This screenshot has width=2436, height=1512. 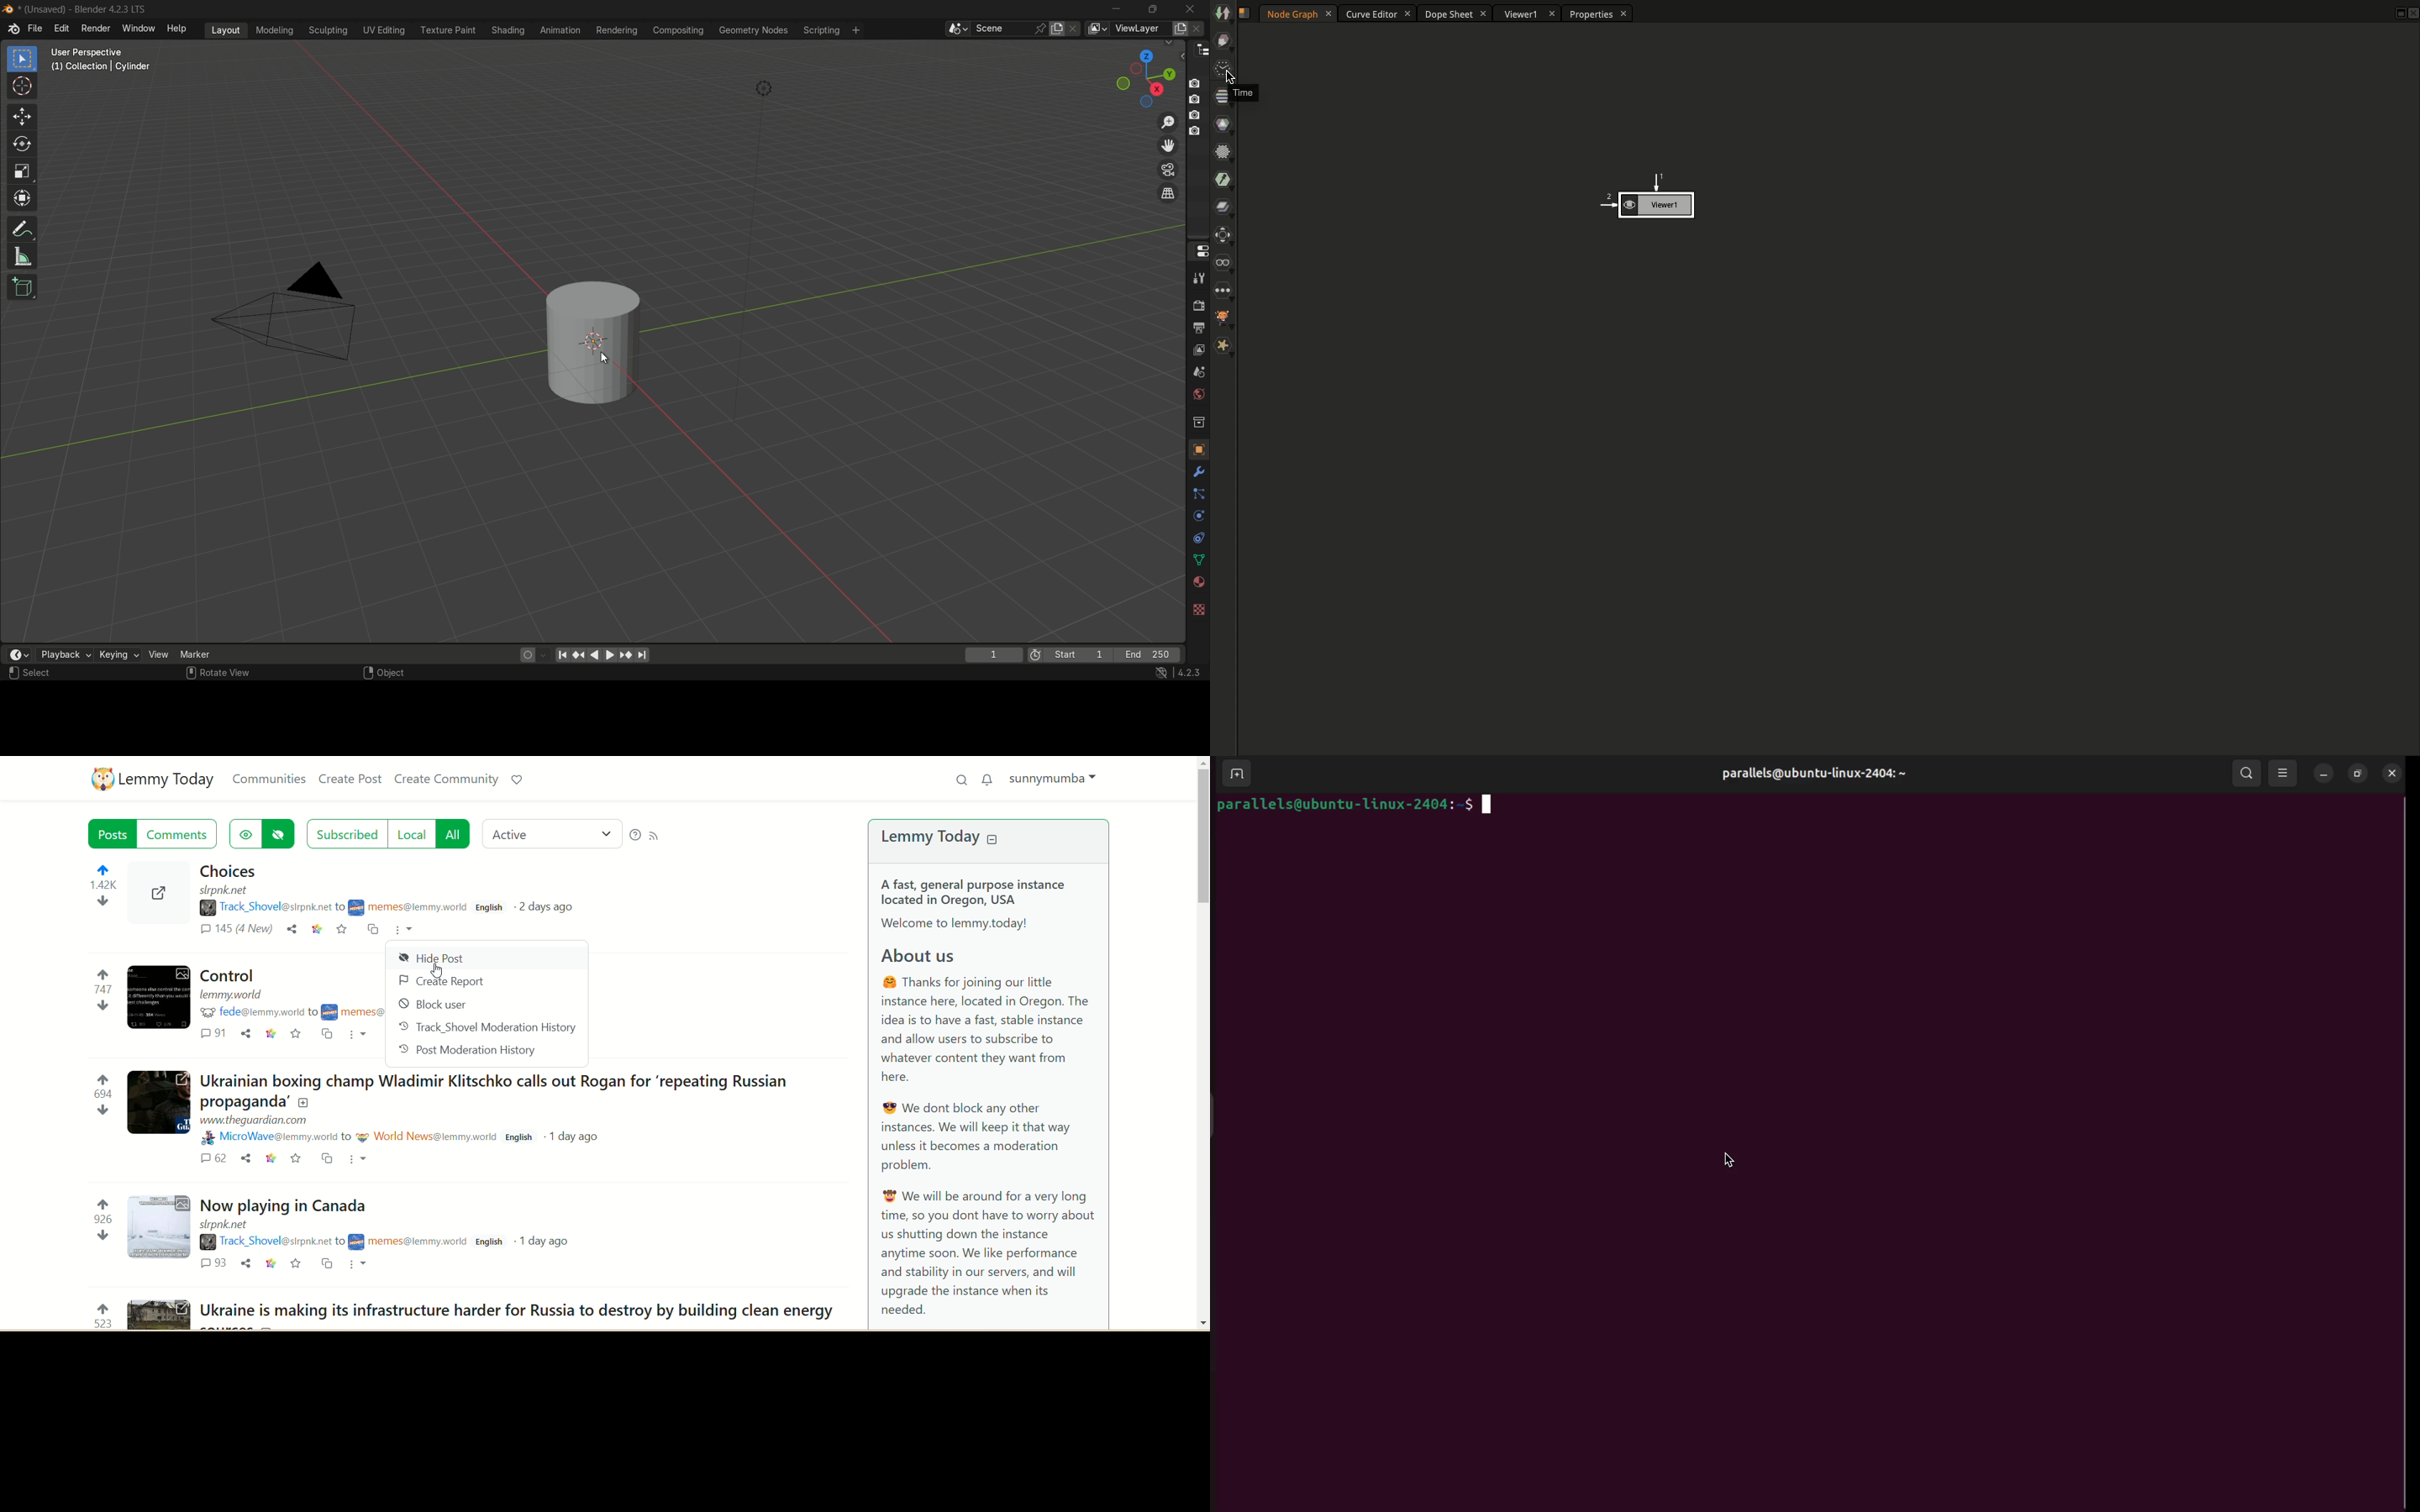 I want to click on comments, so click(x=183, y=835).